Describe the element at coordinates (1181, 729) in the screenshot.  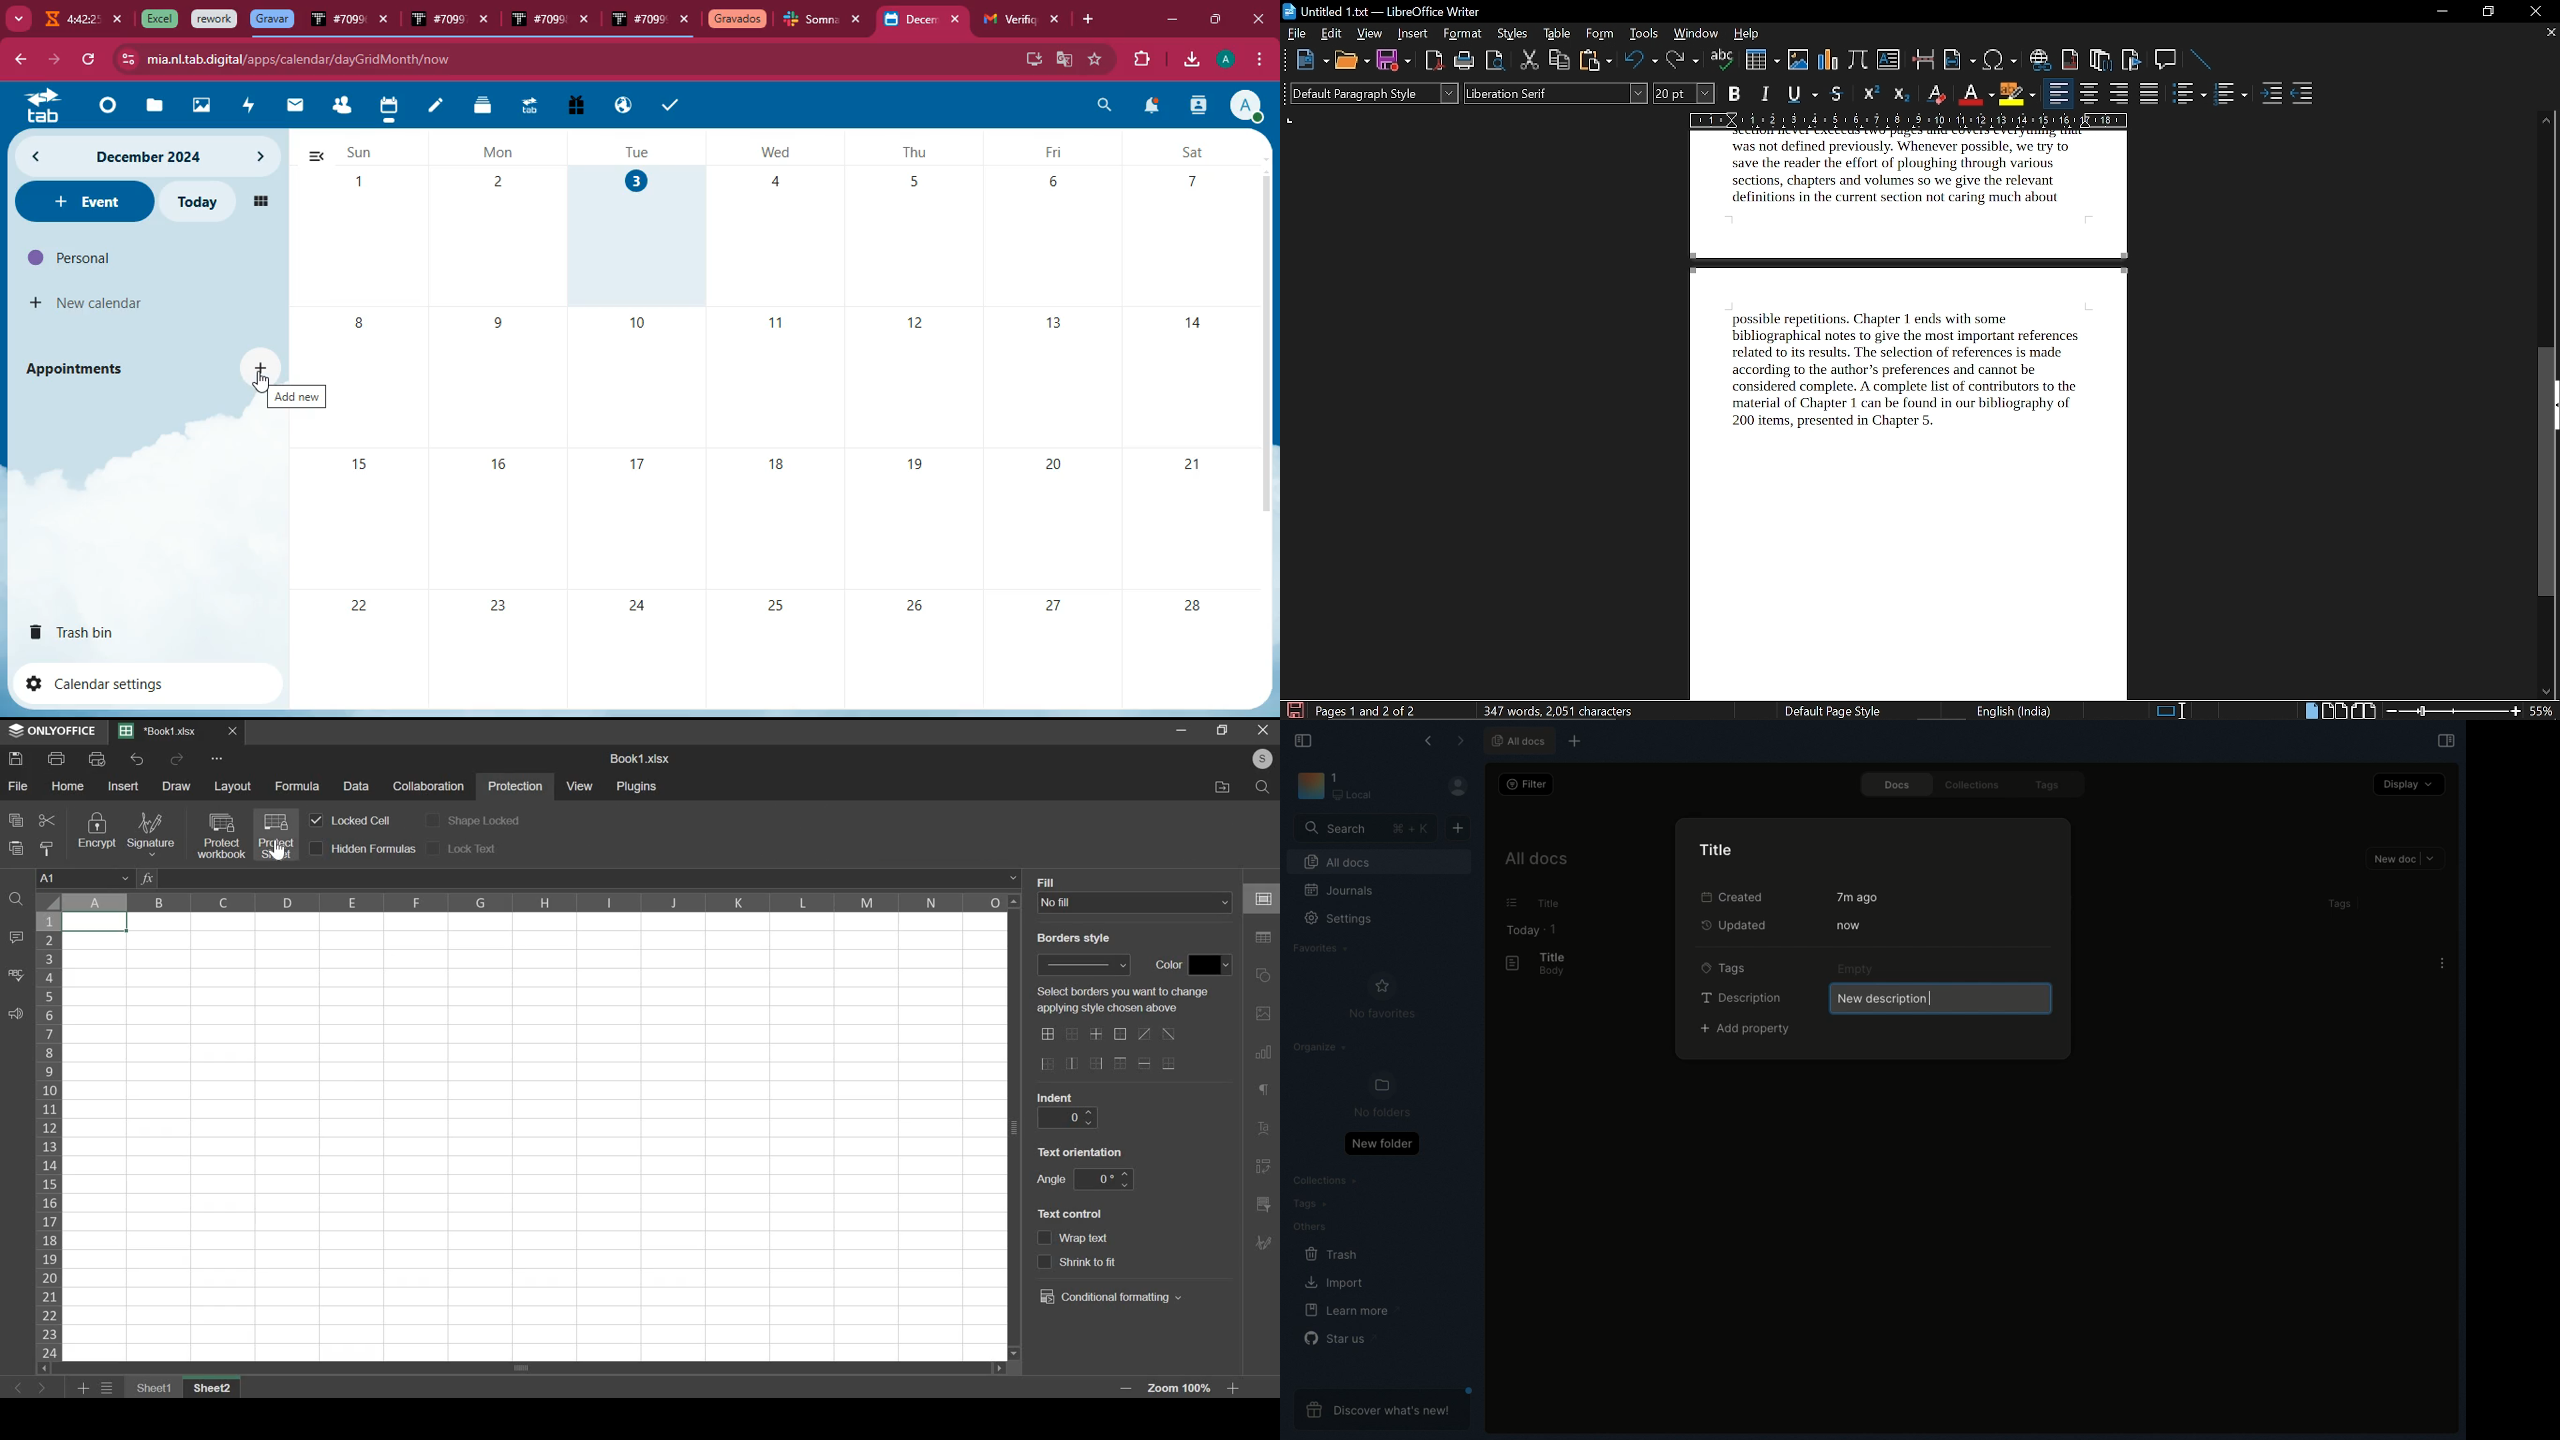
I see `Restore down` at that location.